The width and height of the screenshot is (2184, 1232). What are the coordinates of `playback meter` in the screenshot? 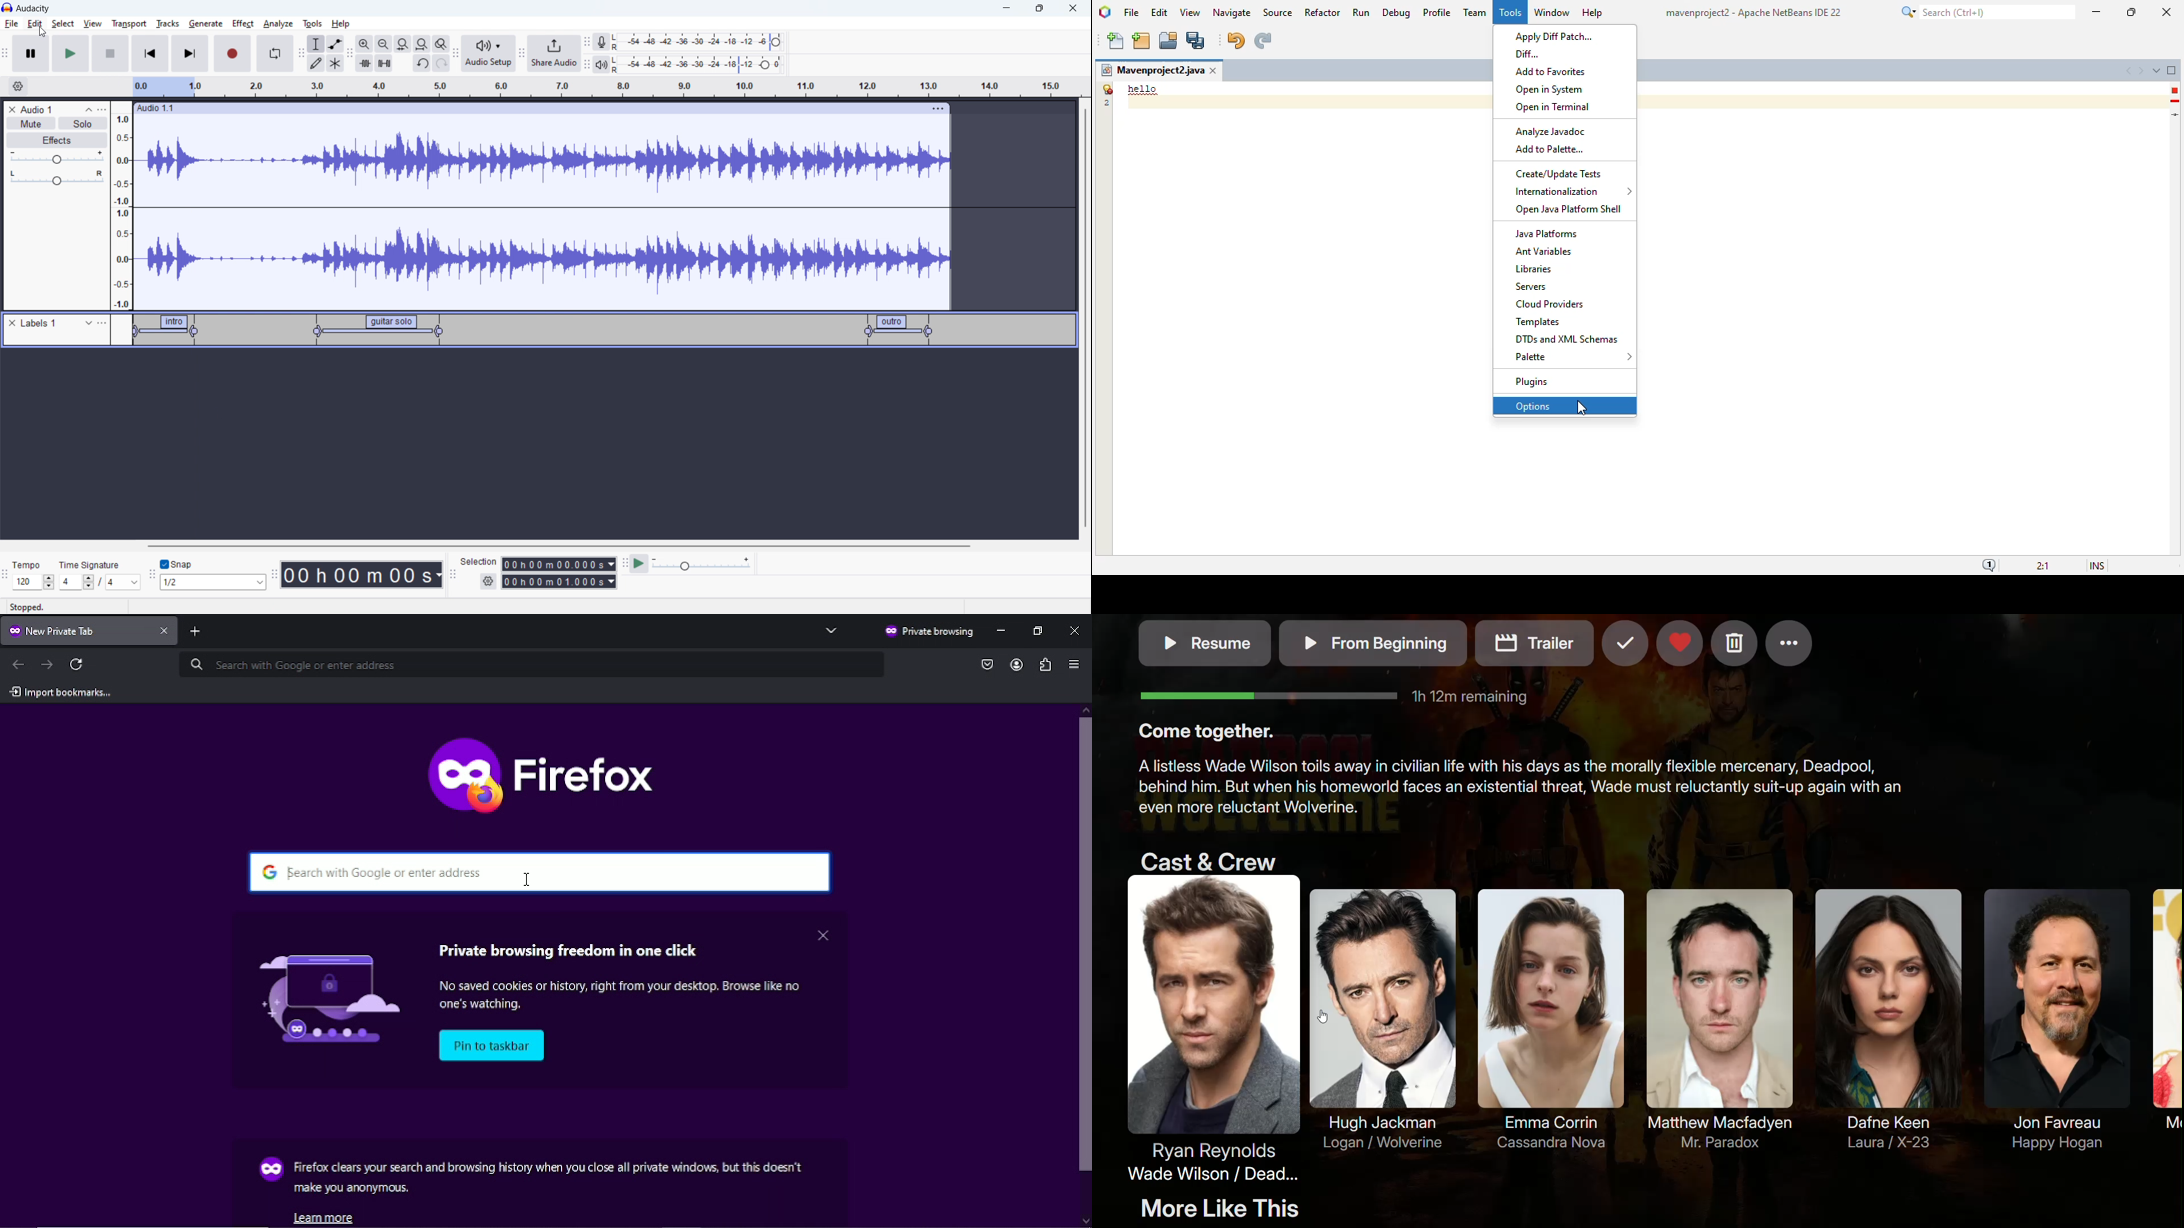 It's located at (601, 65).